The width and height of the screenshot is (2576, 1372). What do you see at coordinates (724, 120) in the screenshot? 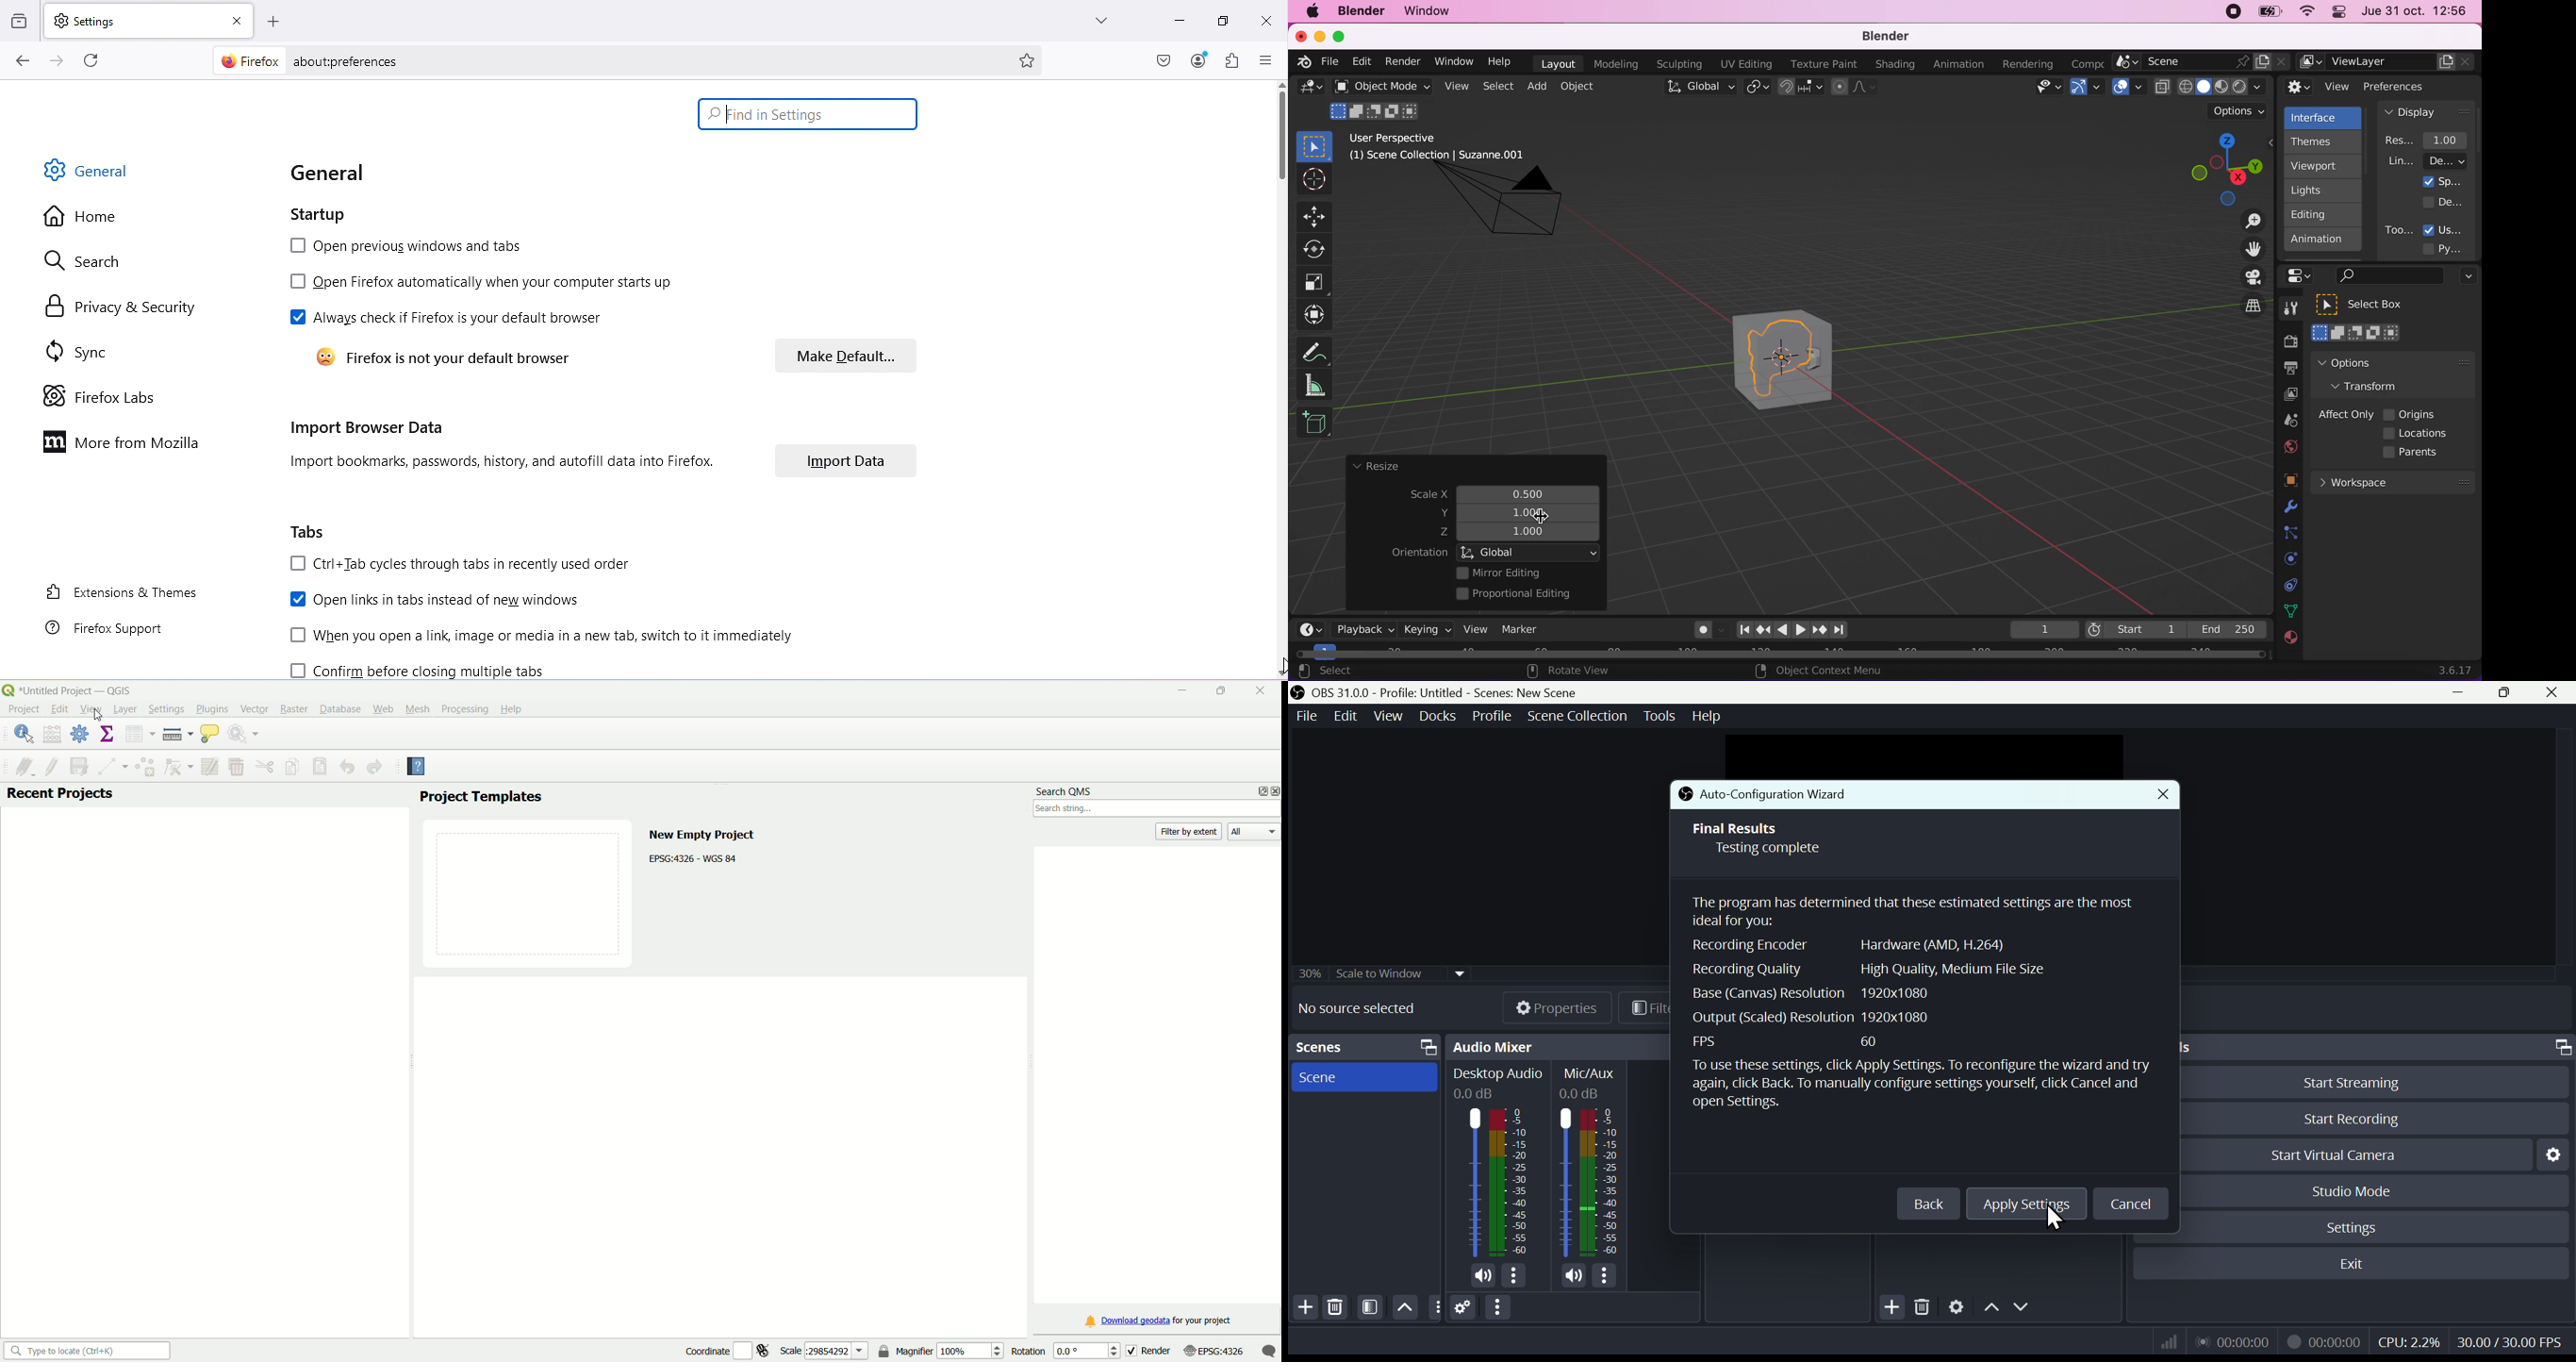
I see `typing cursor` at bounding box center [724, 120].